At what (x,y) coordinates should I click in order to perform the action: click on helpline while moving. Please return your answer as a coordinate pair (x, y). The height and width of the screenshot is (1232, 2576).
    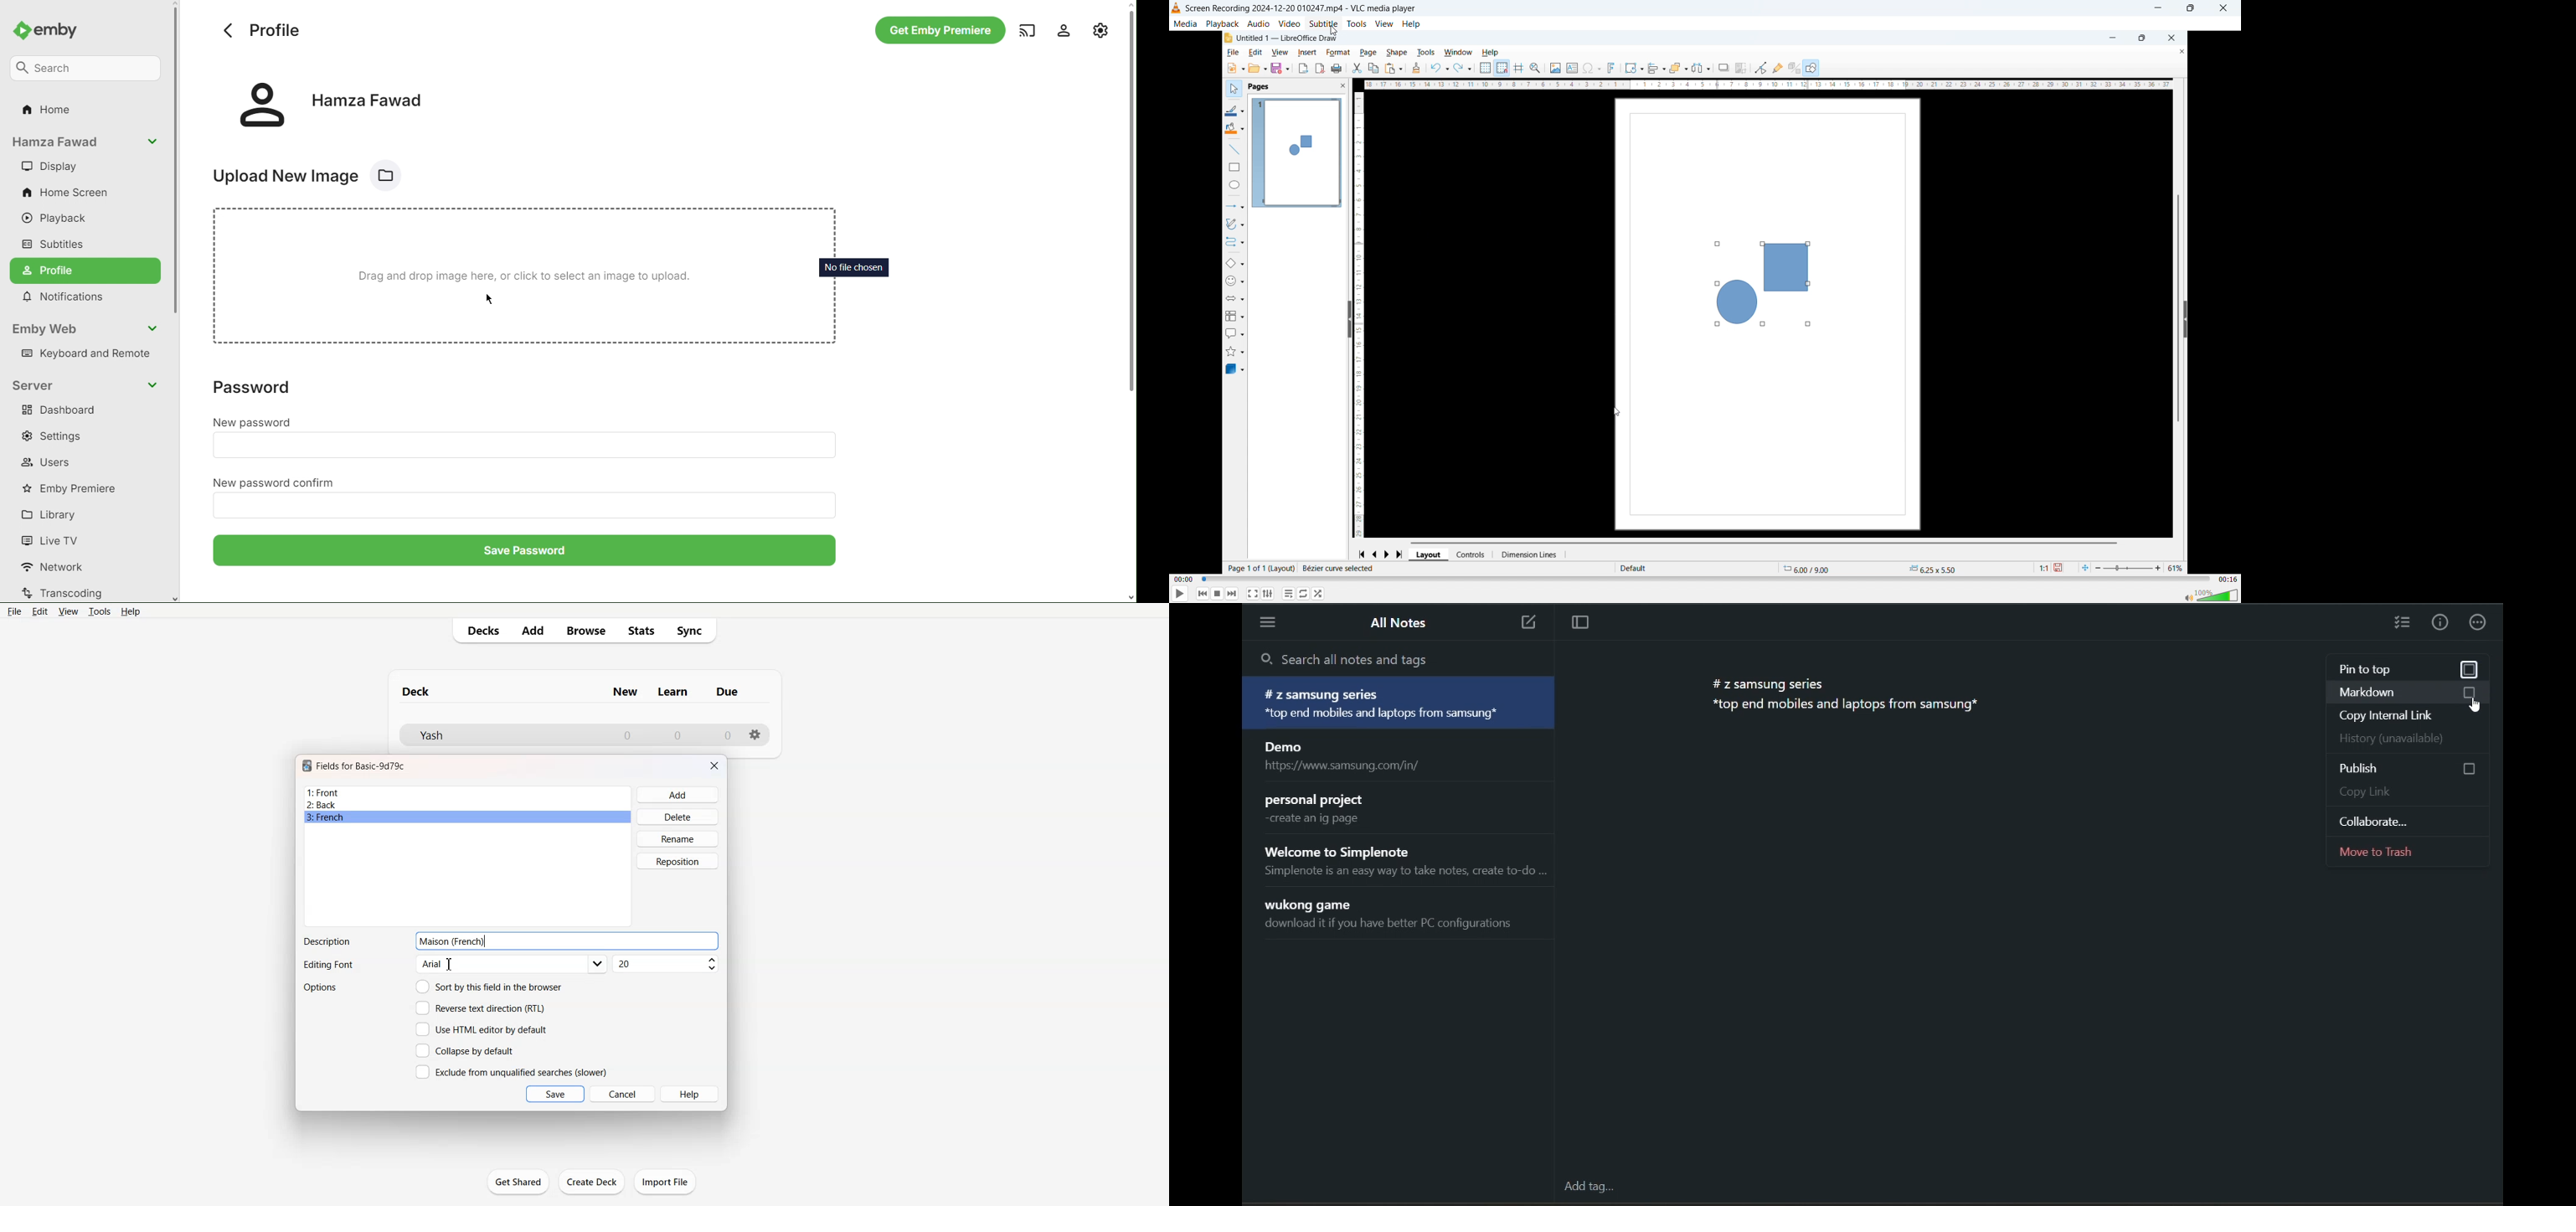
    Looking at the image, I should click on (1520, 68).